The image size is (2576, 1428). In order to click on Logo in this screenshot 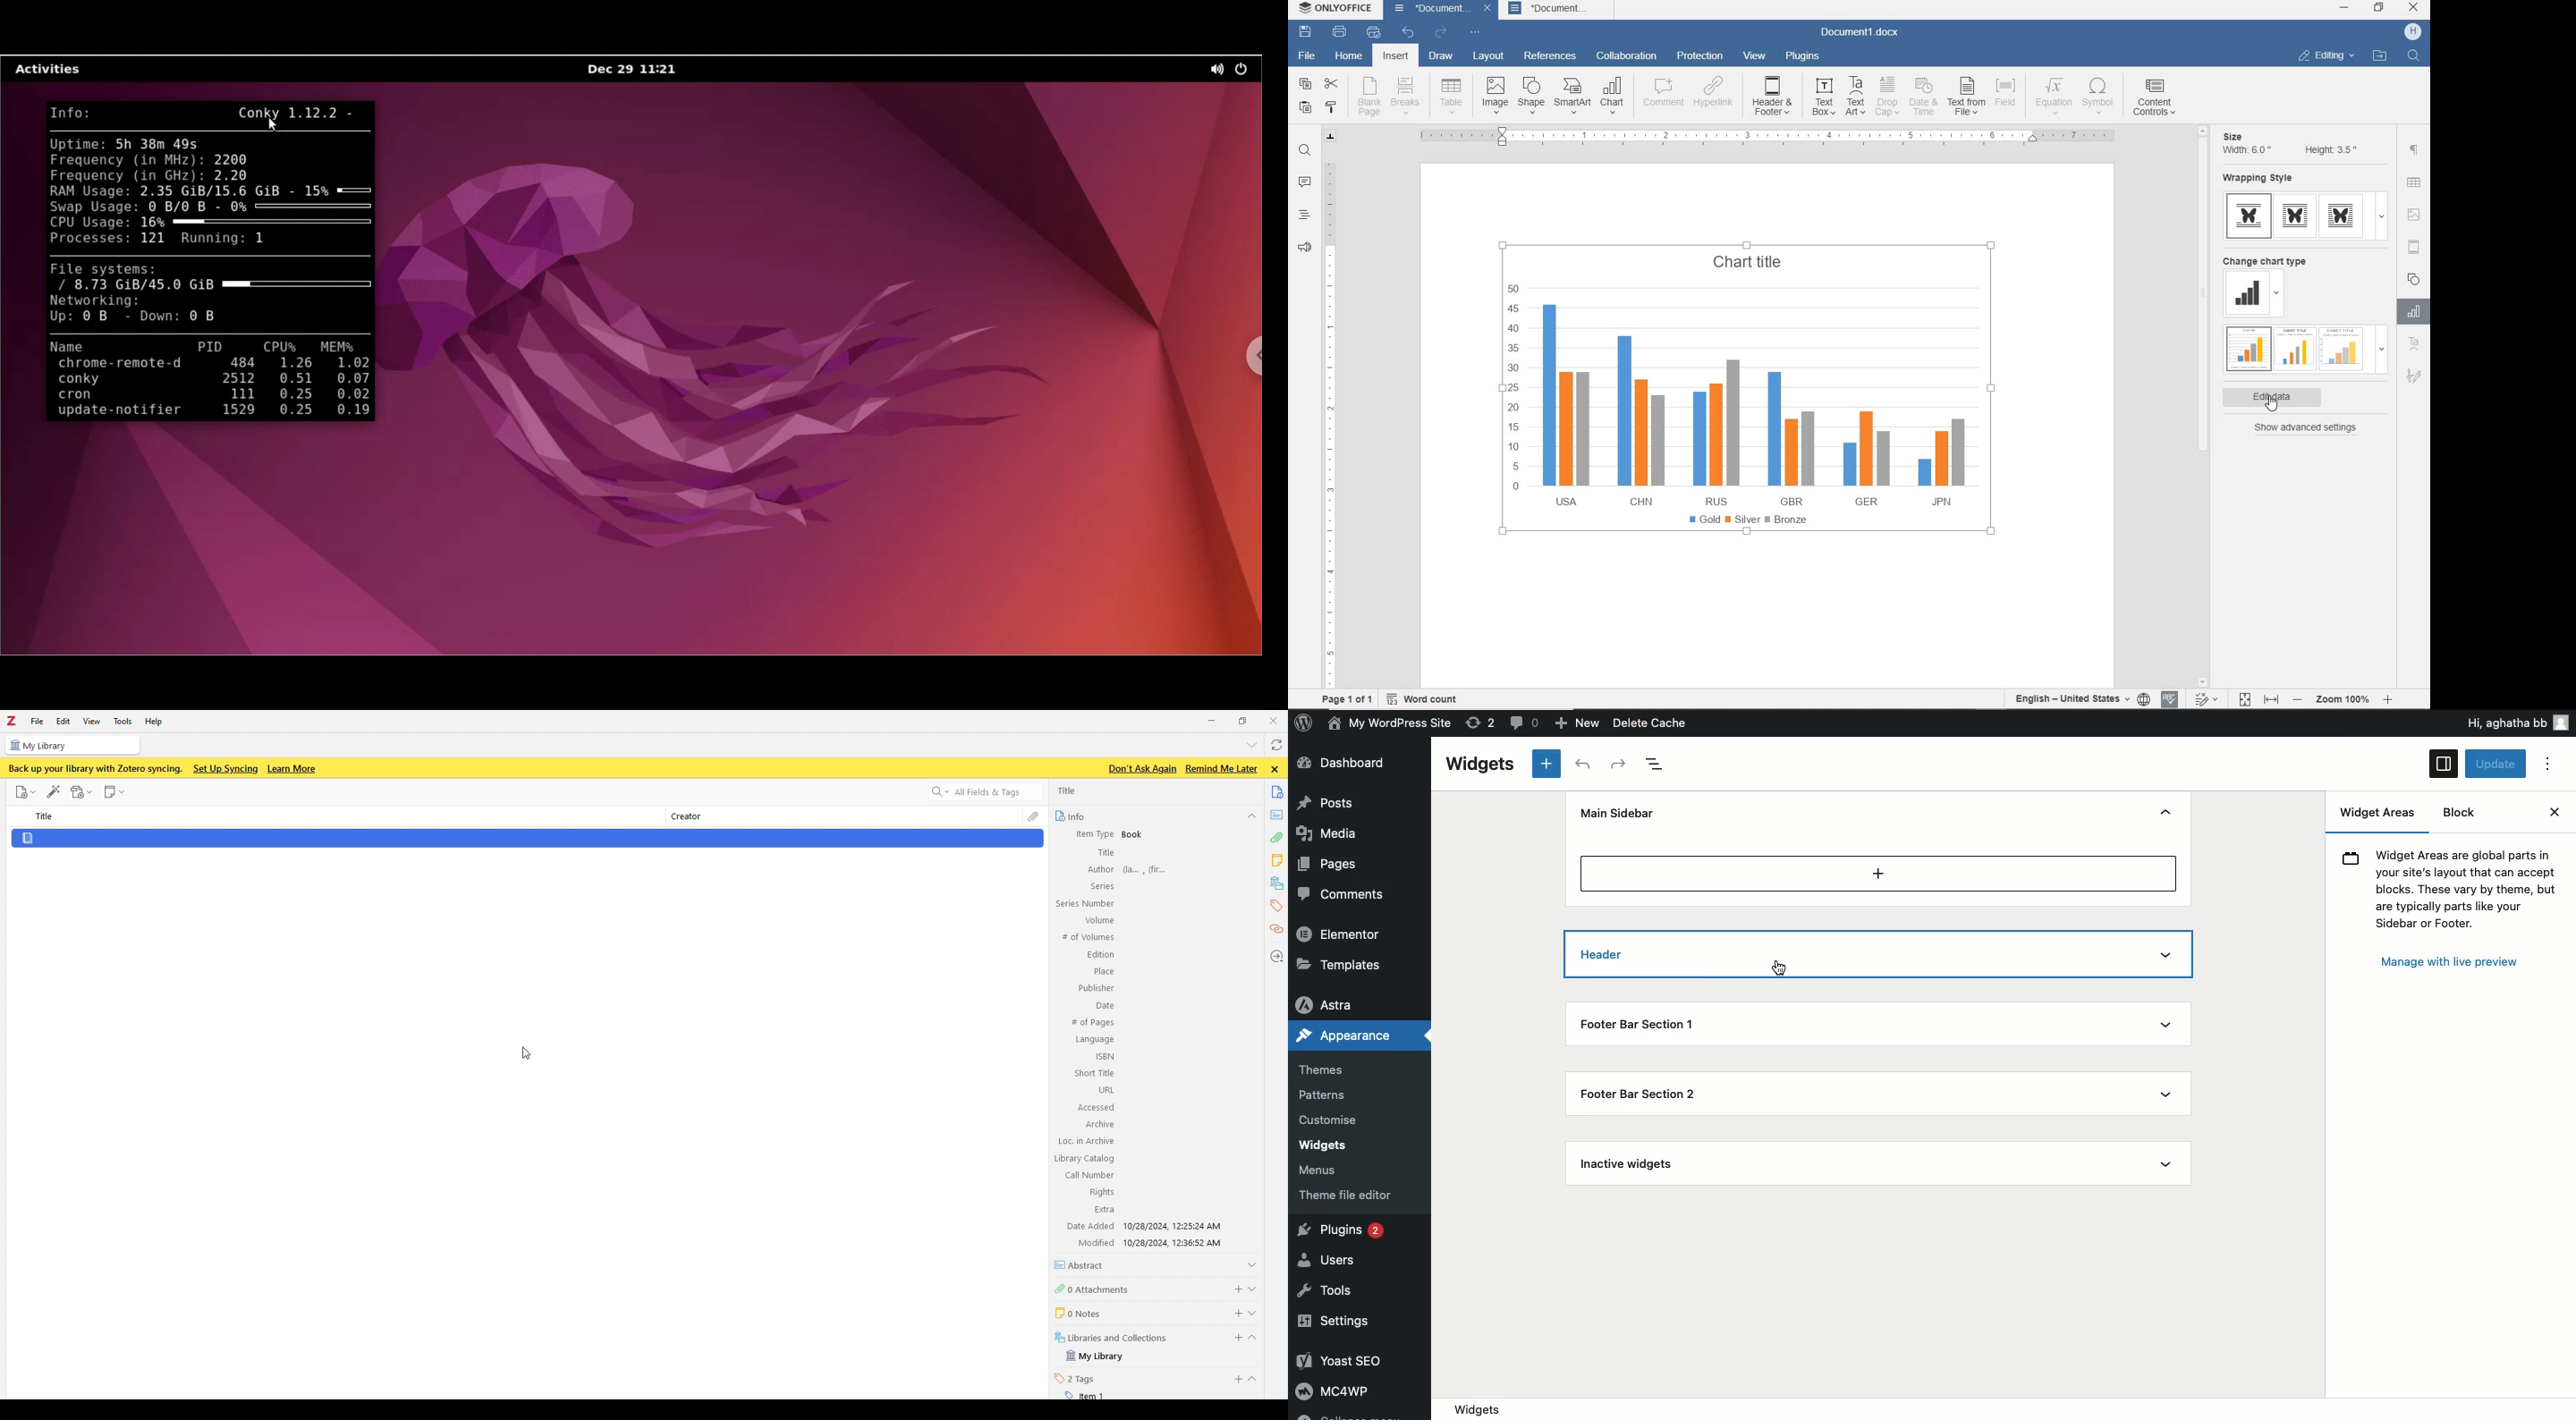, I will do `click(1305, 722)`.